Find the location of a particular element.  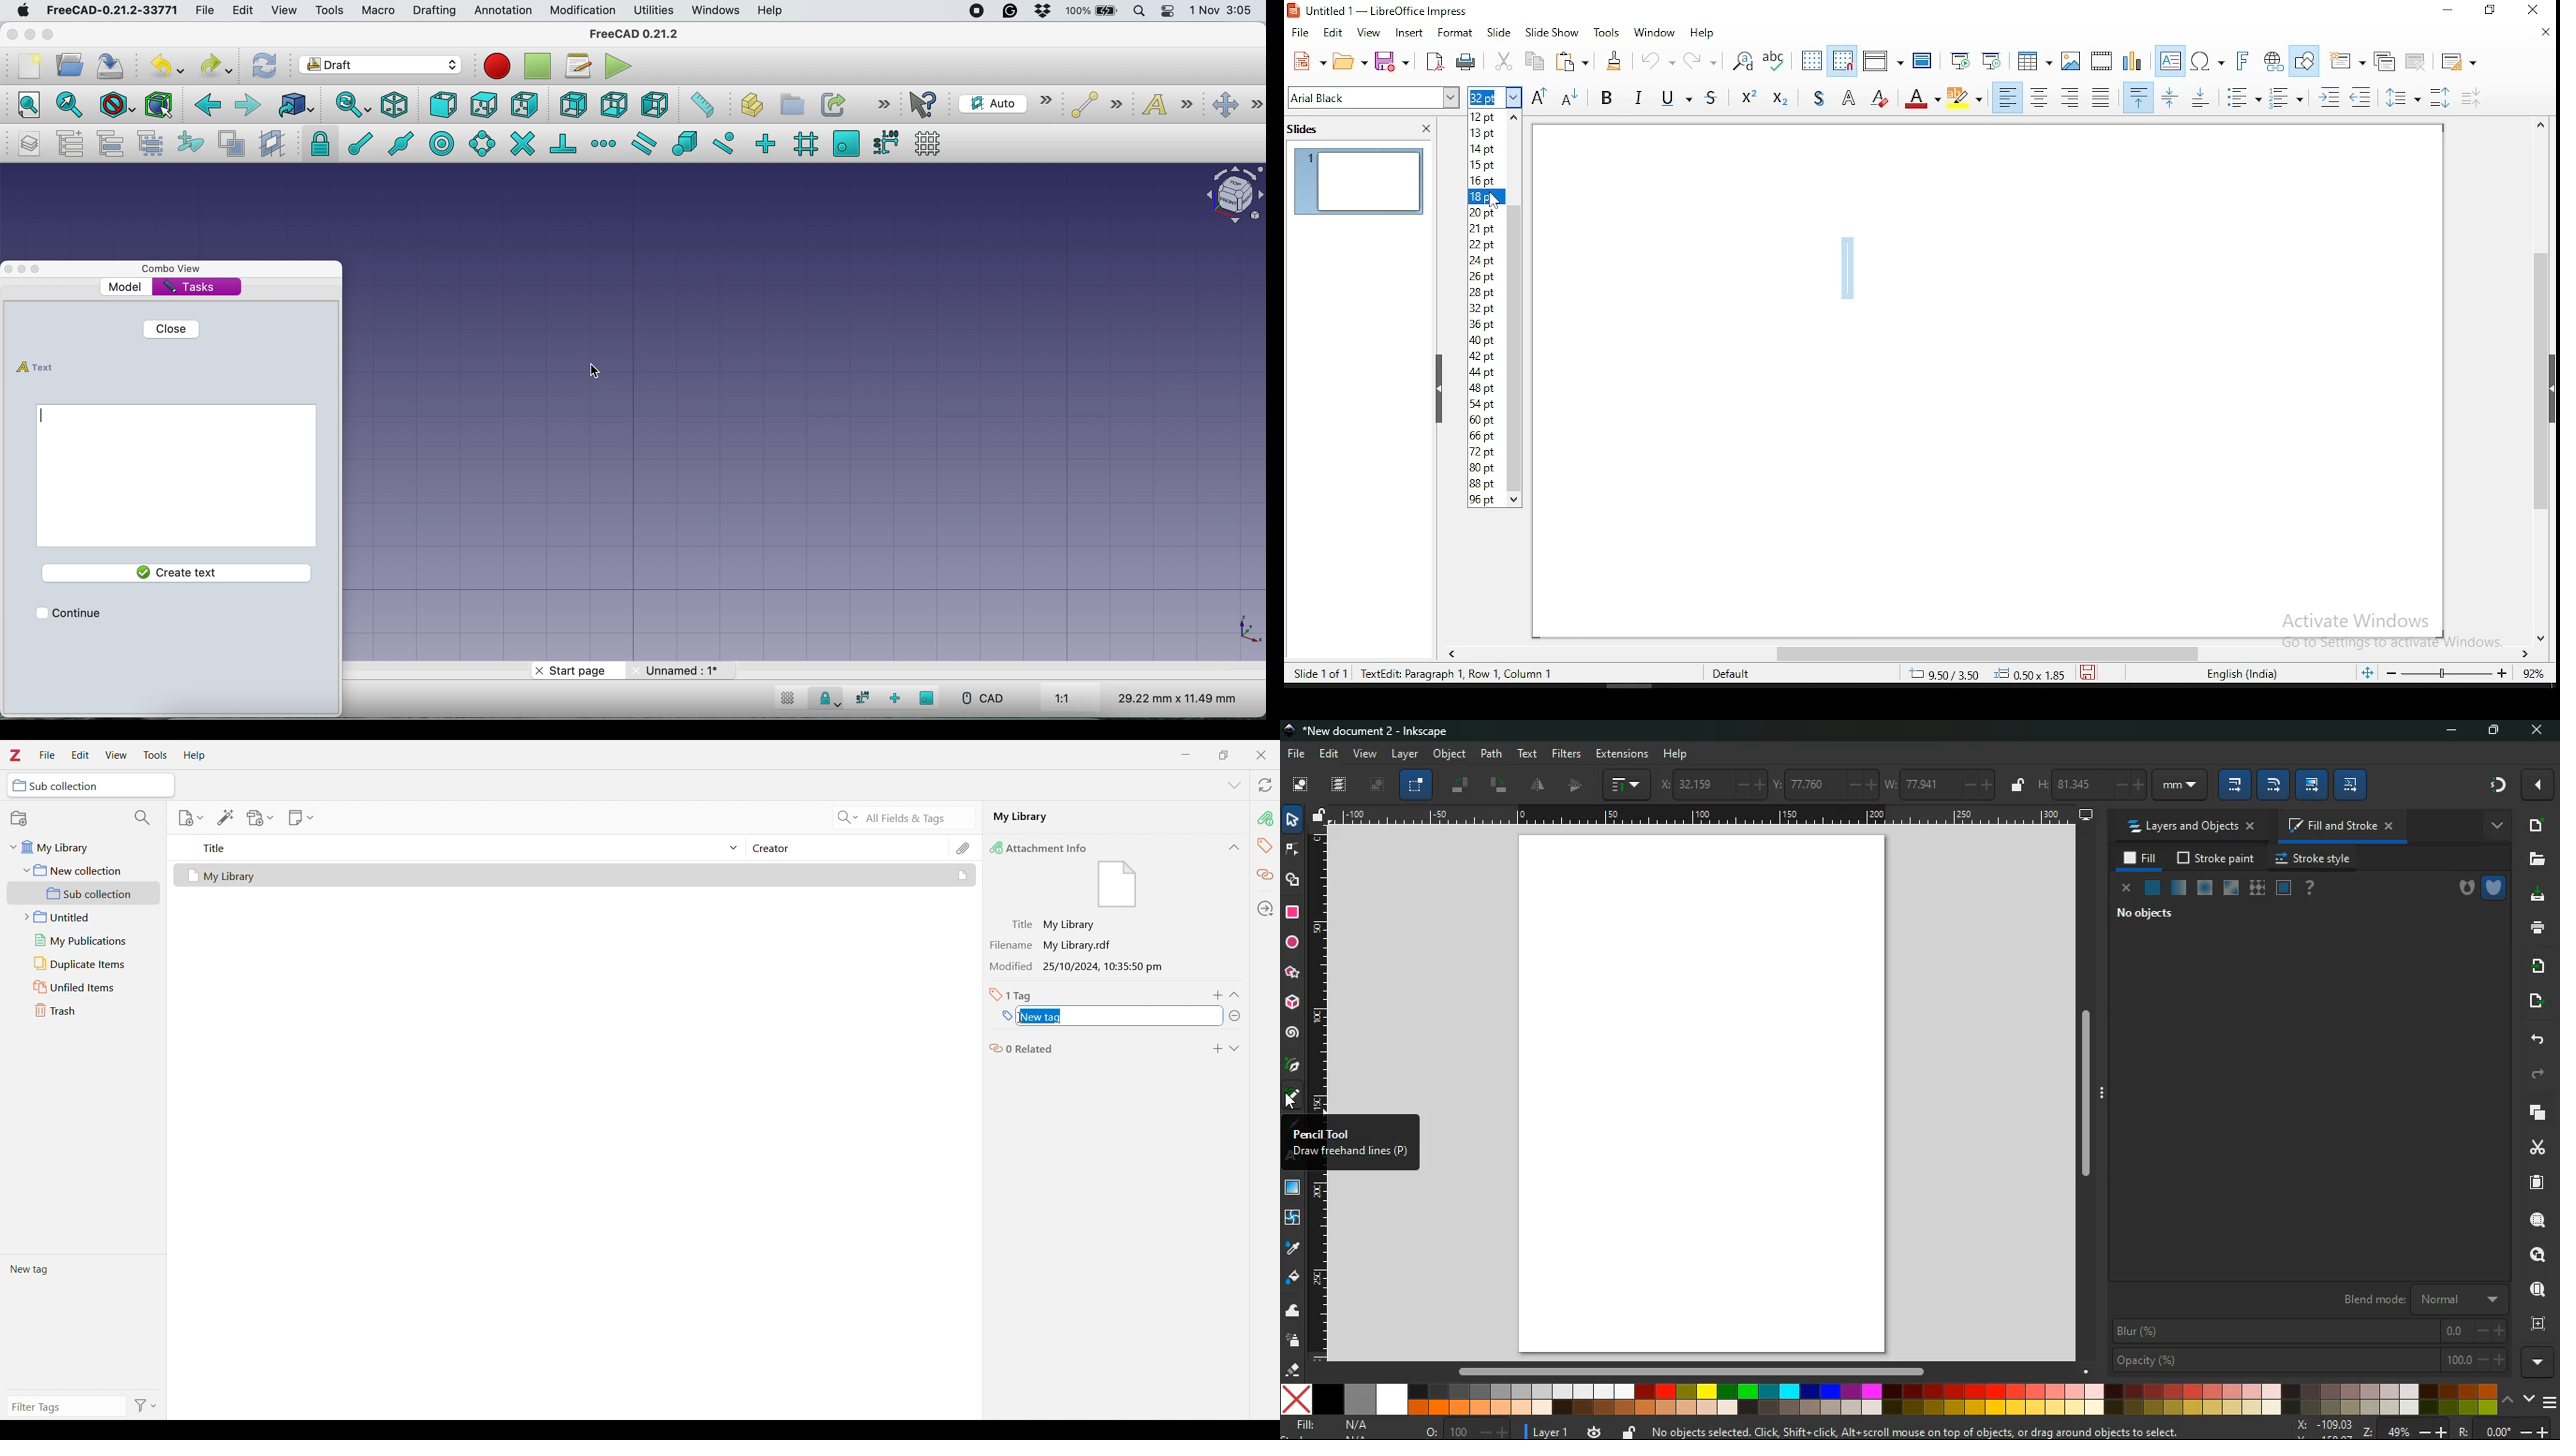

edge is located at coordinates (1292, 852).